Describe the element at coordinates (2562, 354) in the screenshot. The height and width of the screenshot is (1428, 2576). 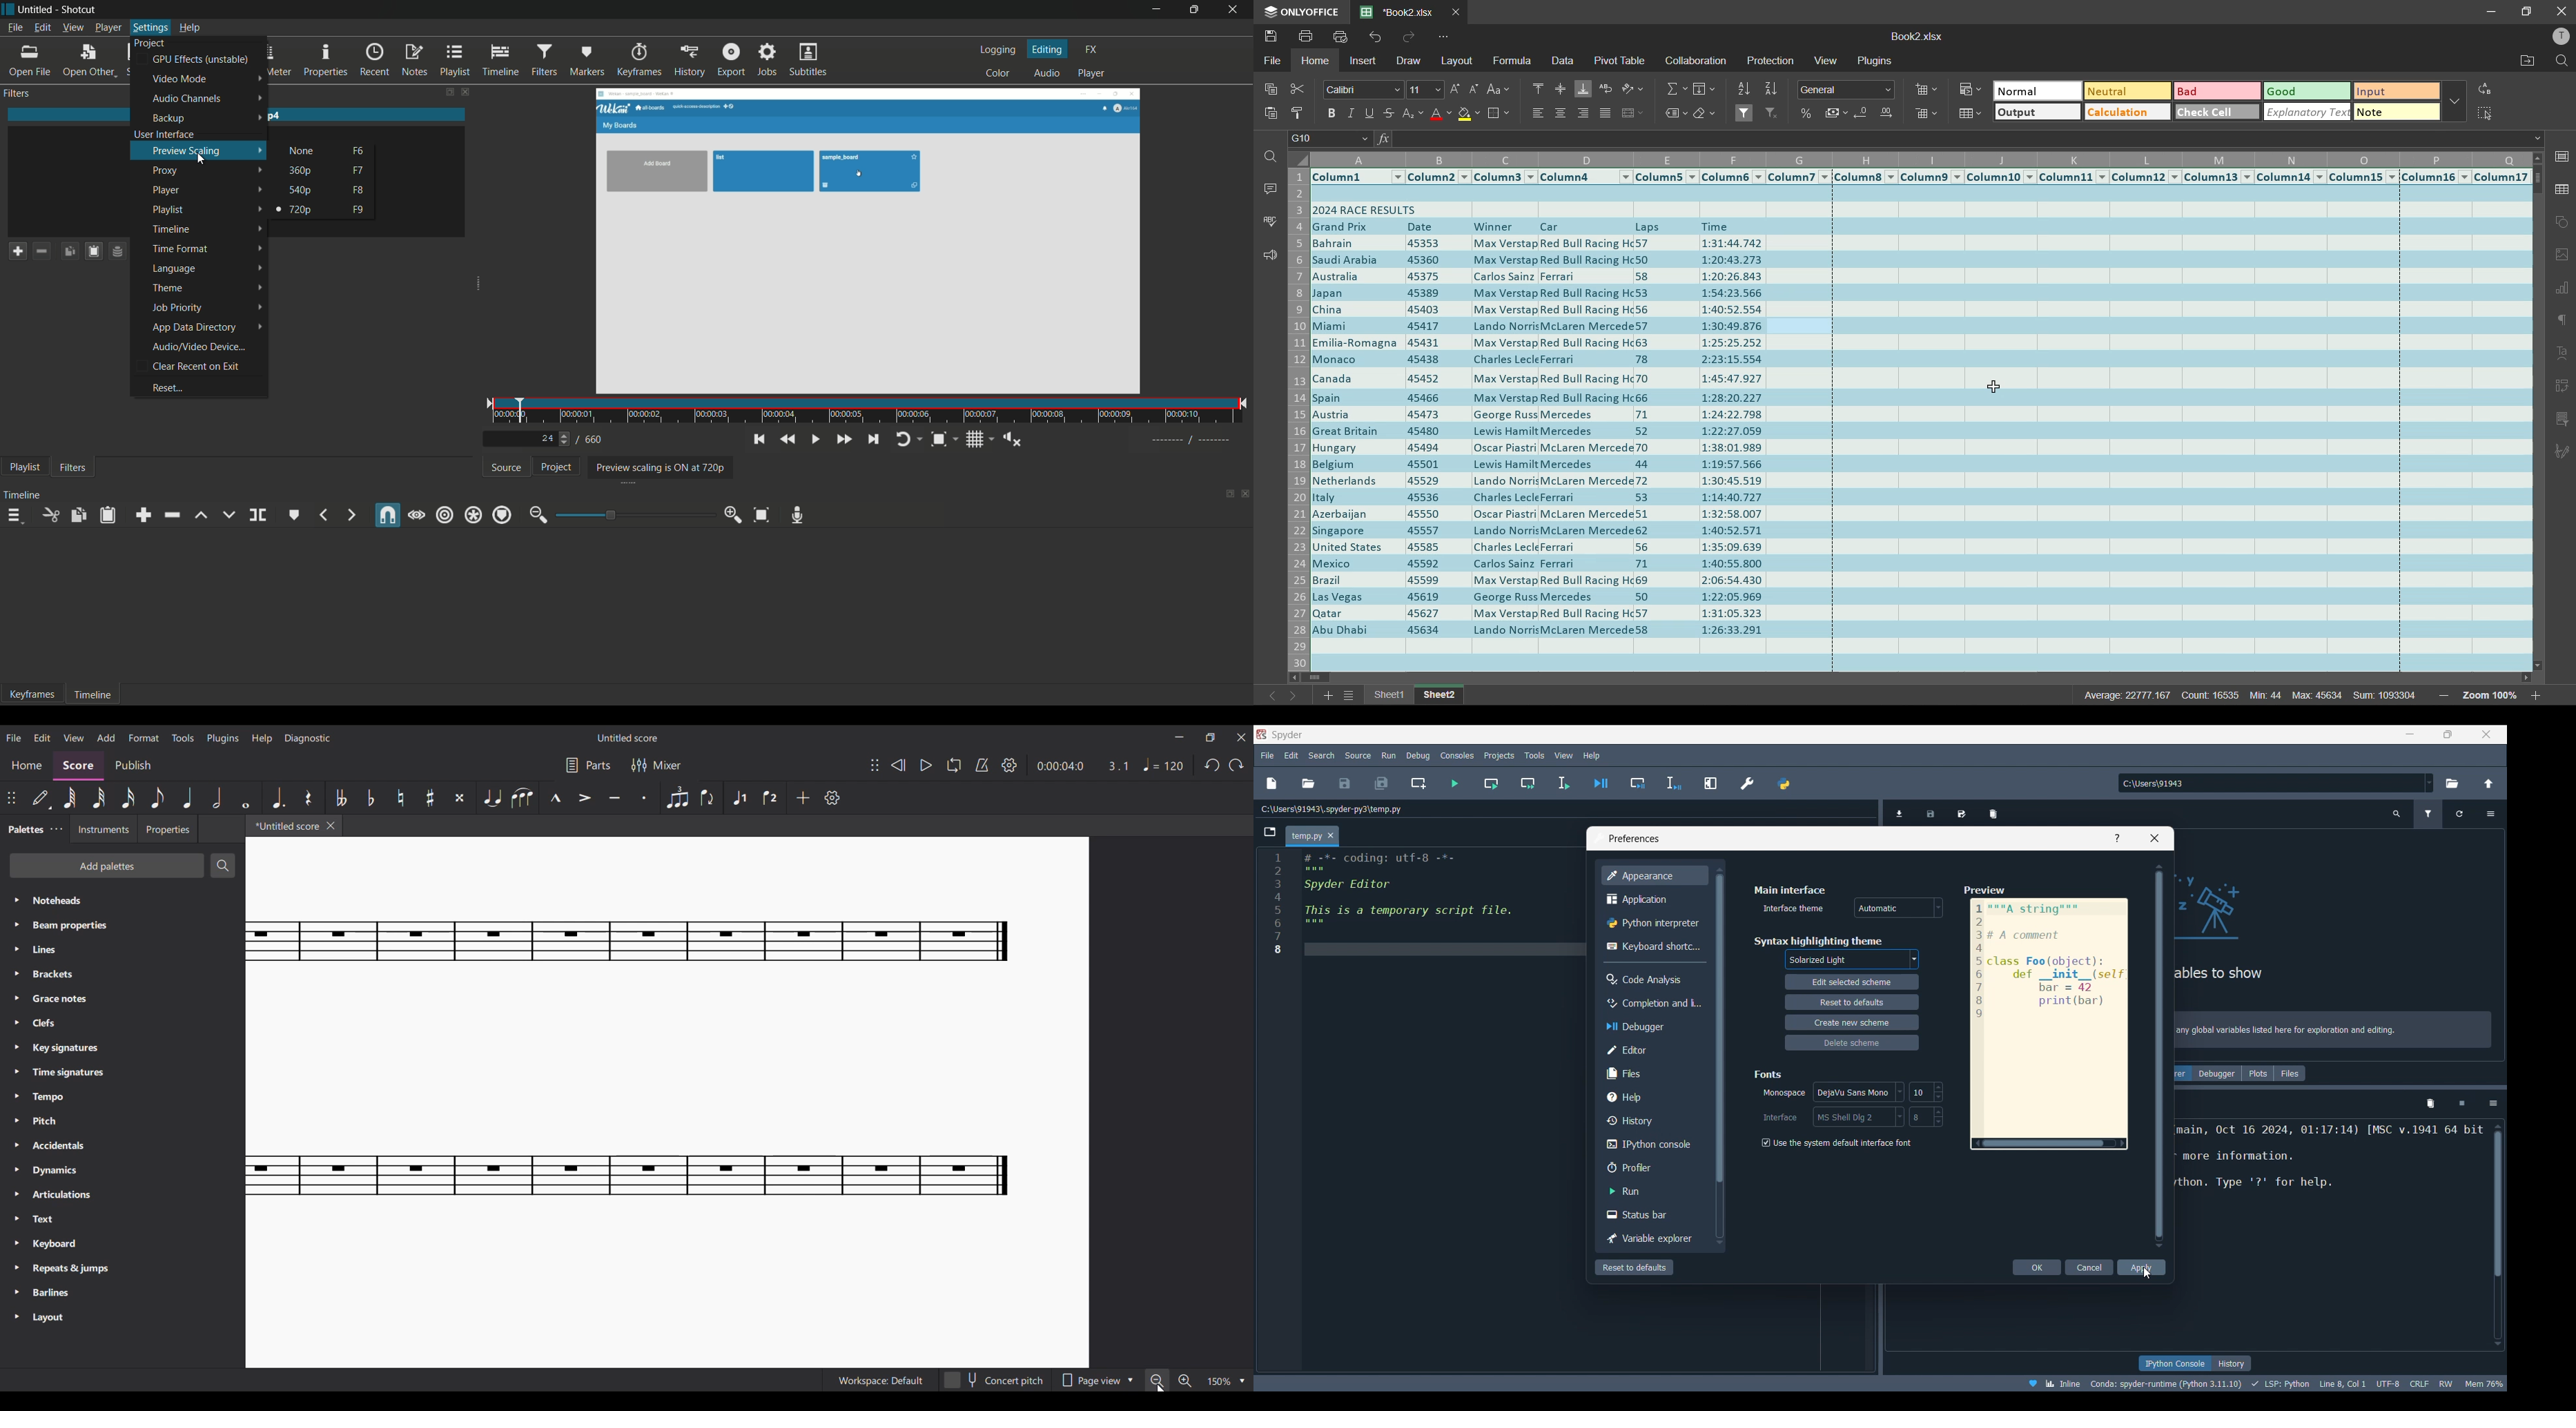
I see `text` at that location.